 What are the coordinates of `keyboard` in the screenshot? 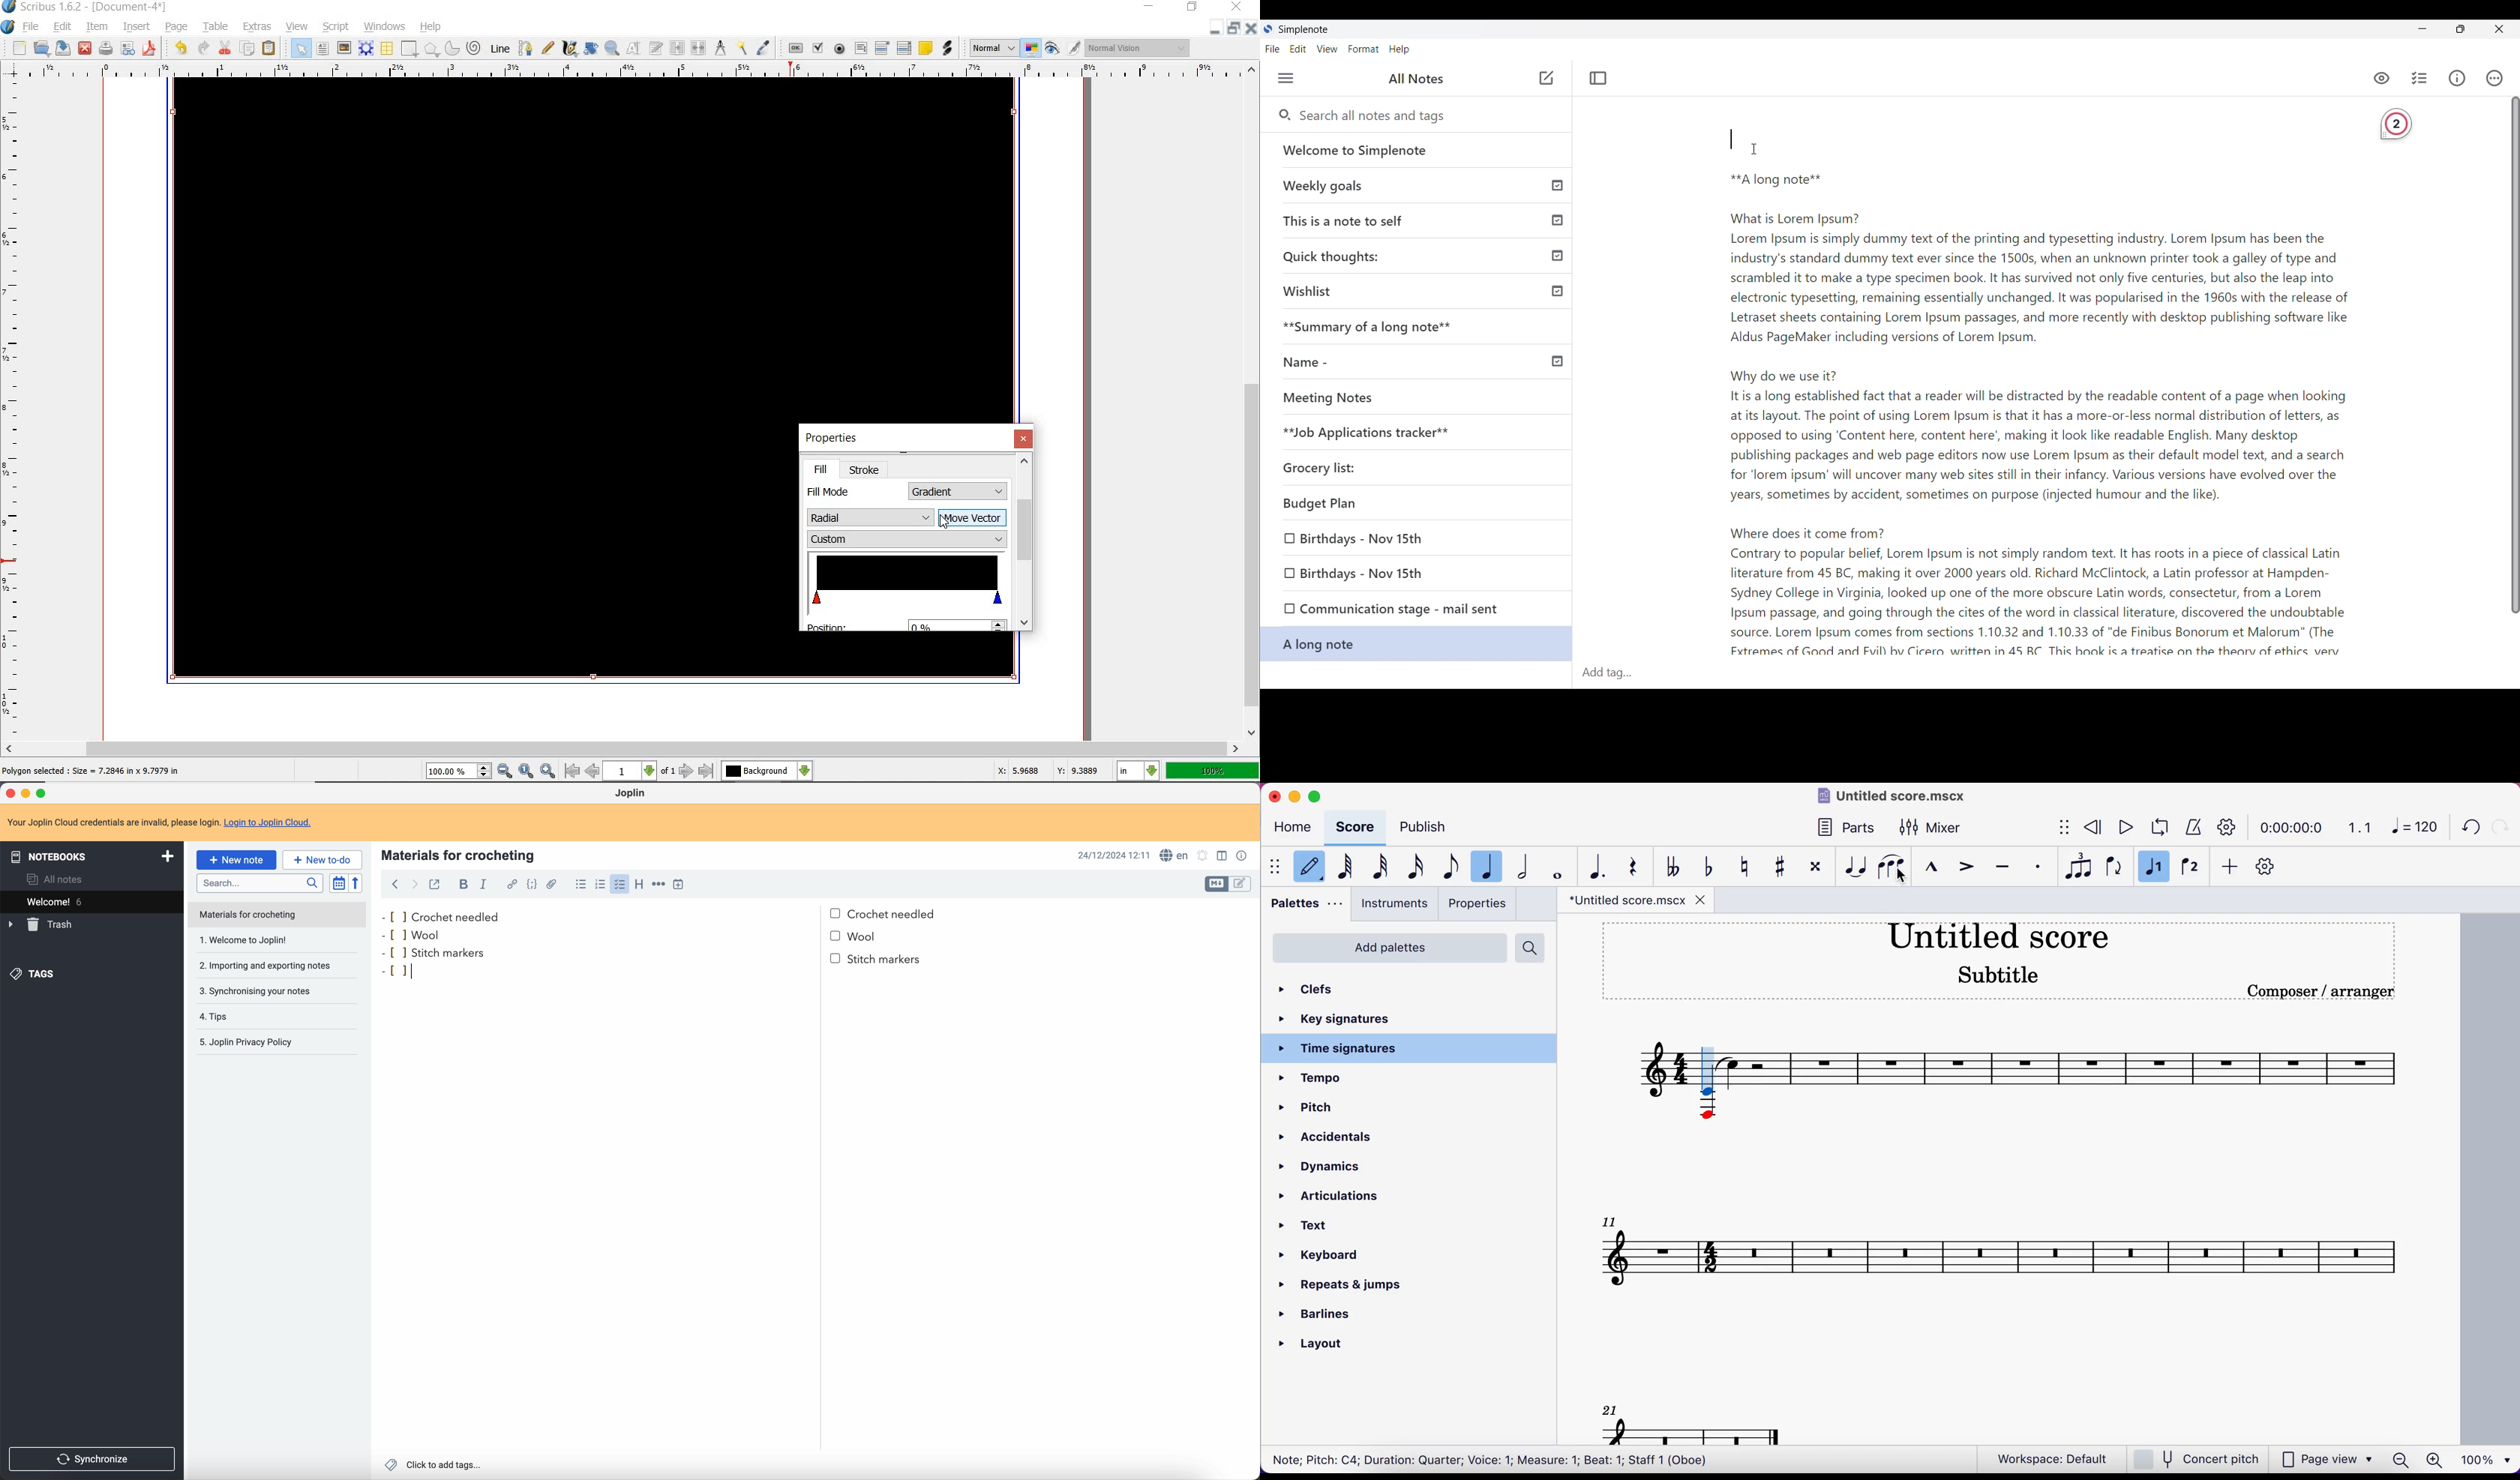 It's located at (1333, 1257).